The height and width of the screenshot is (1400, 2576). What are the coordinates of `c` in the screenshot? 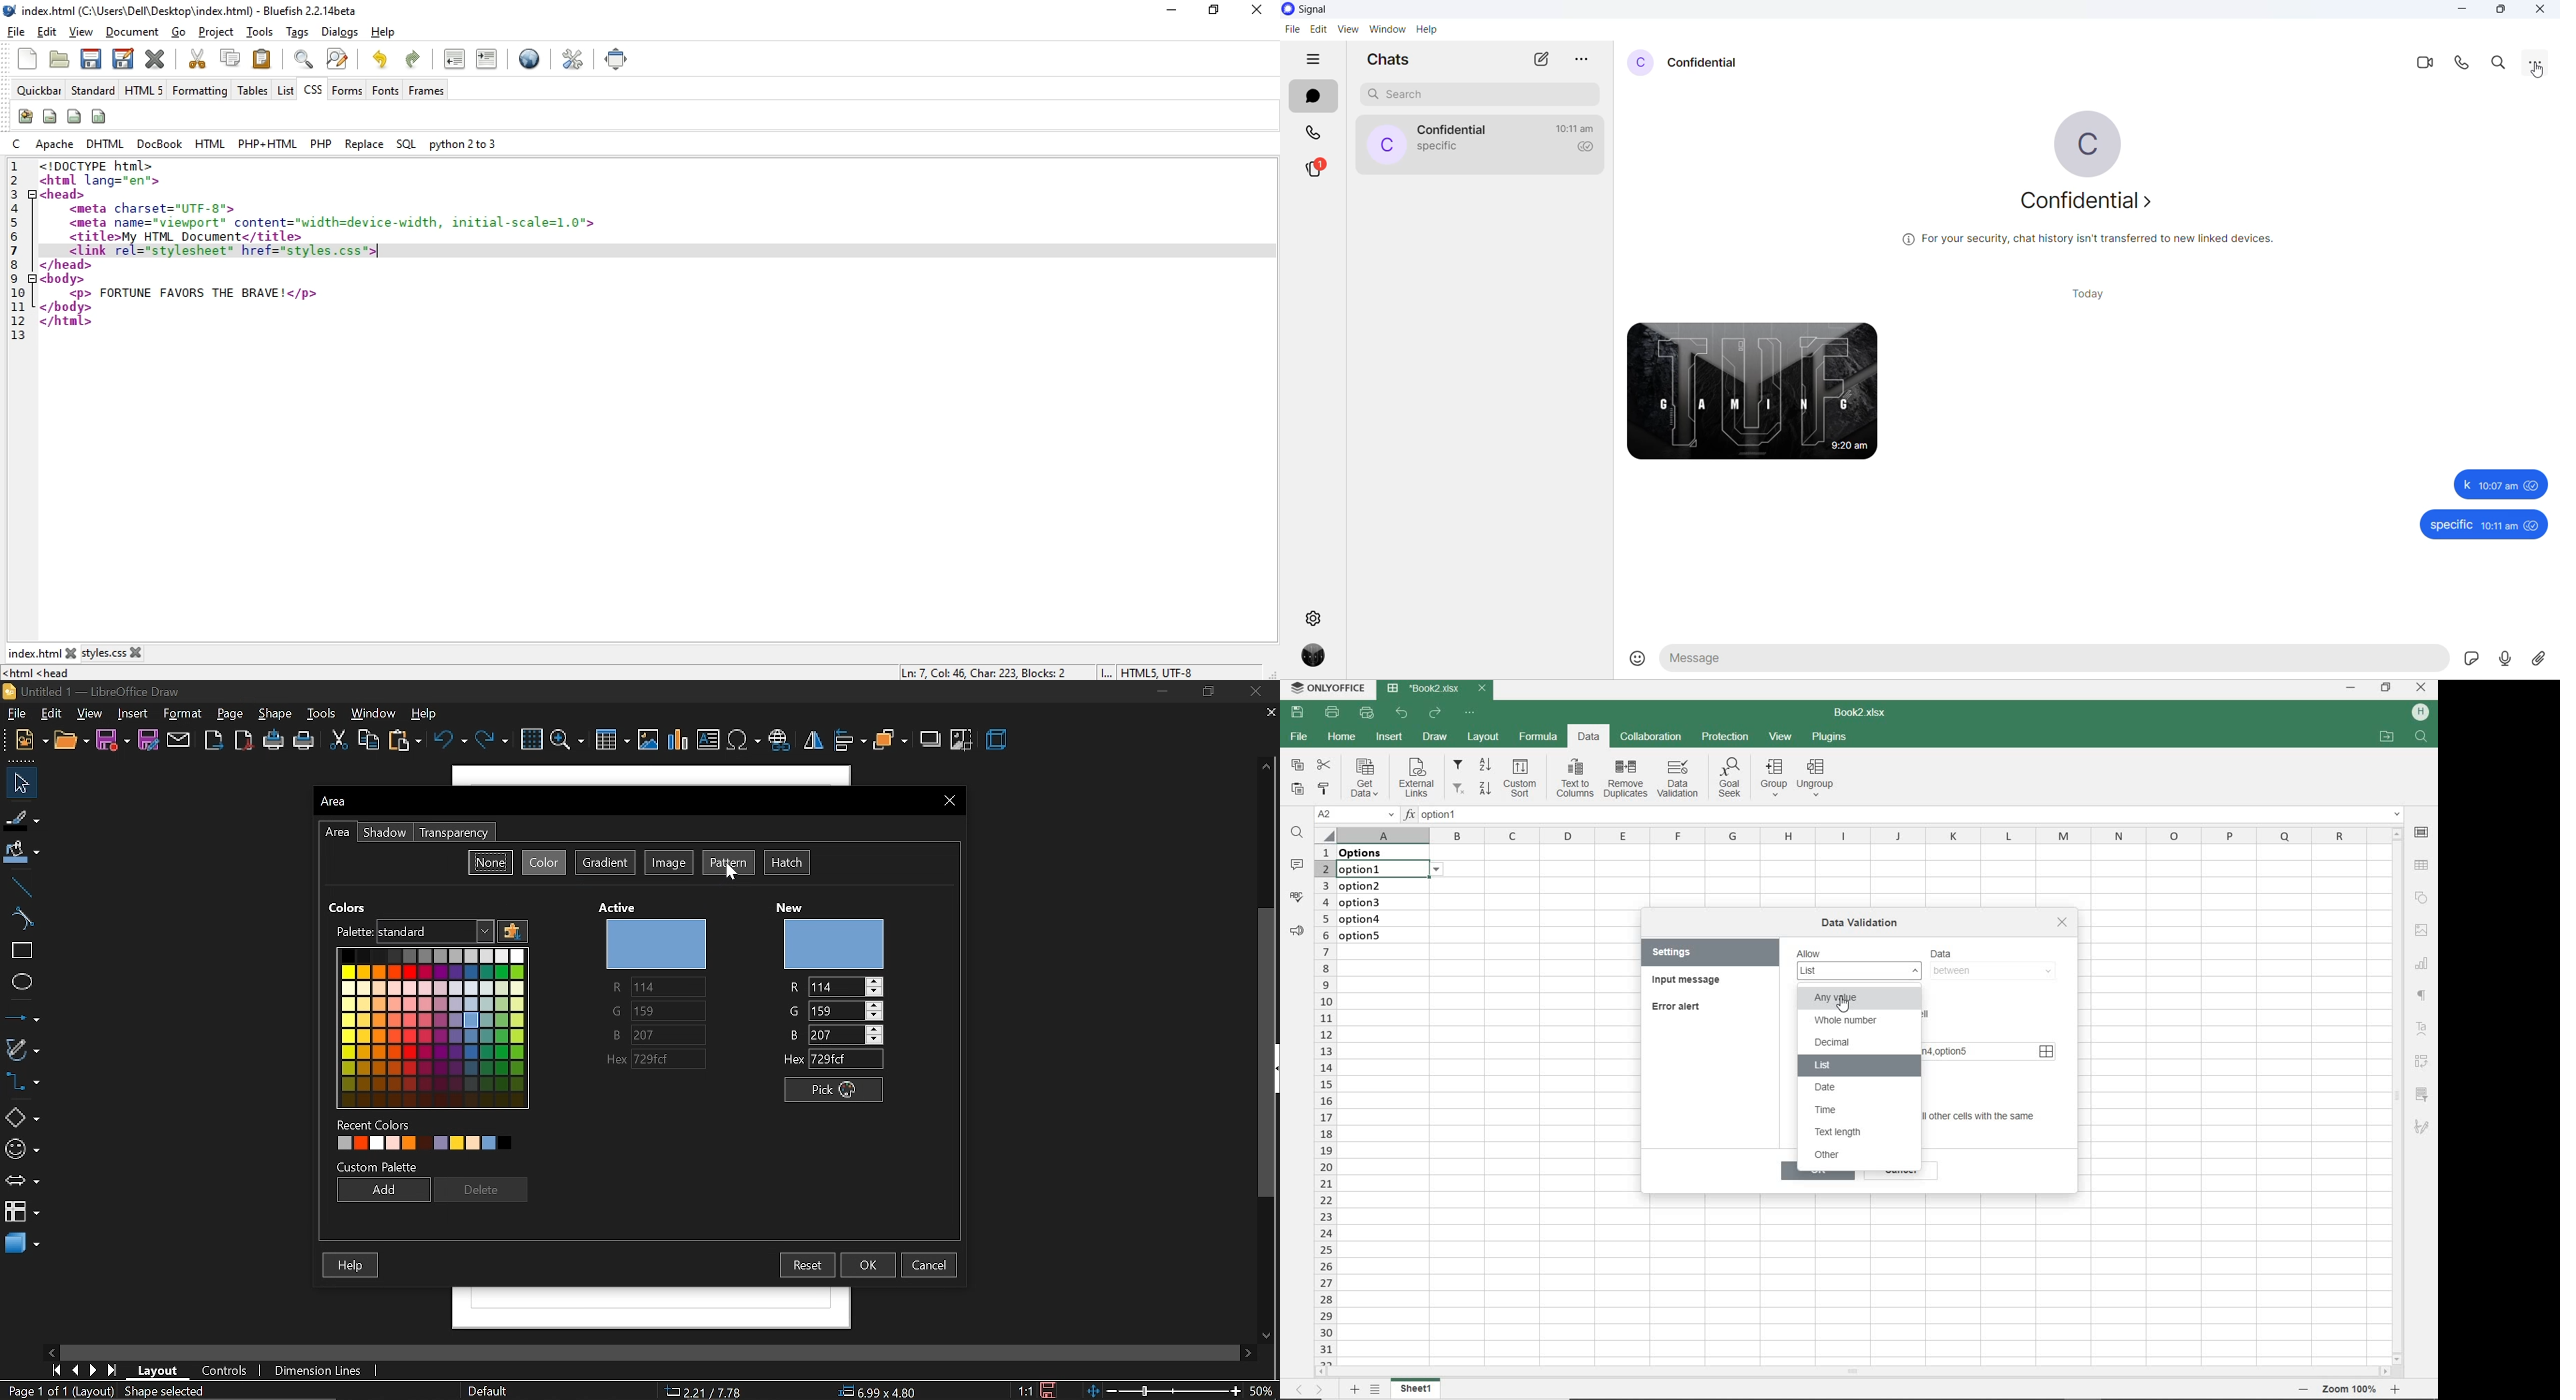 It's located at (20, 143).